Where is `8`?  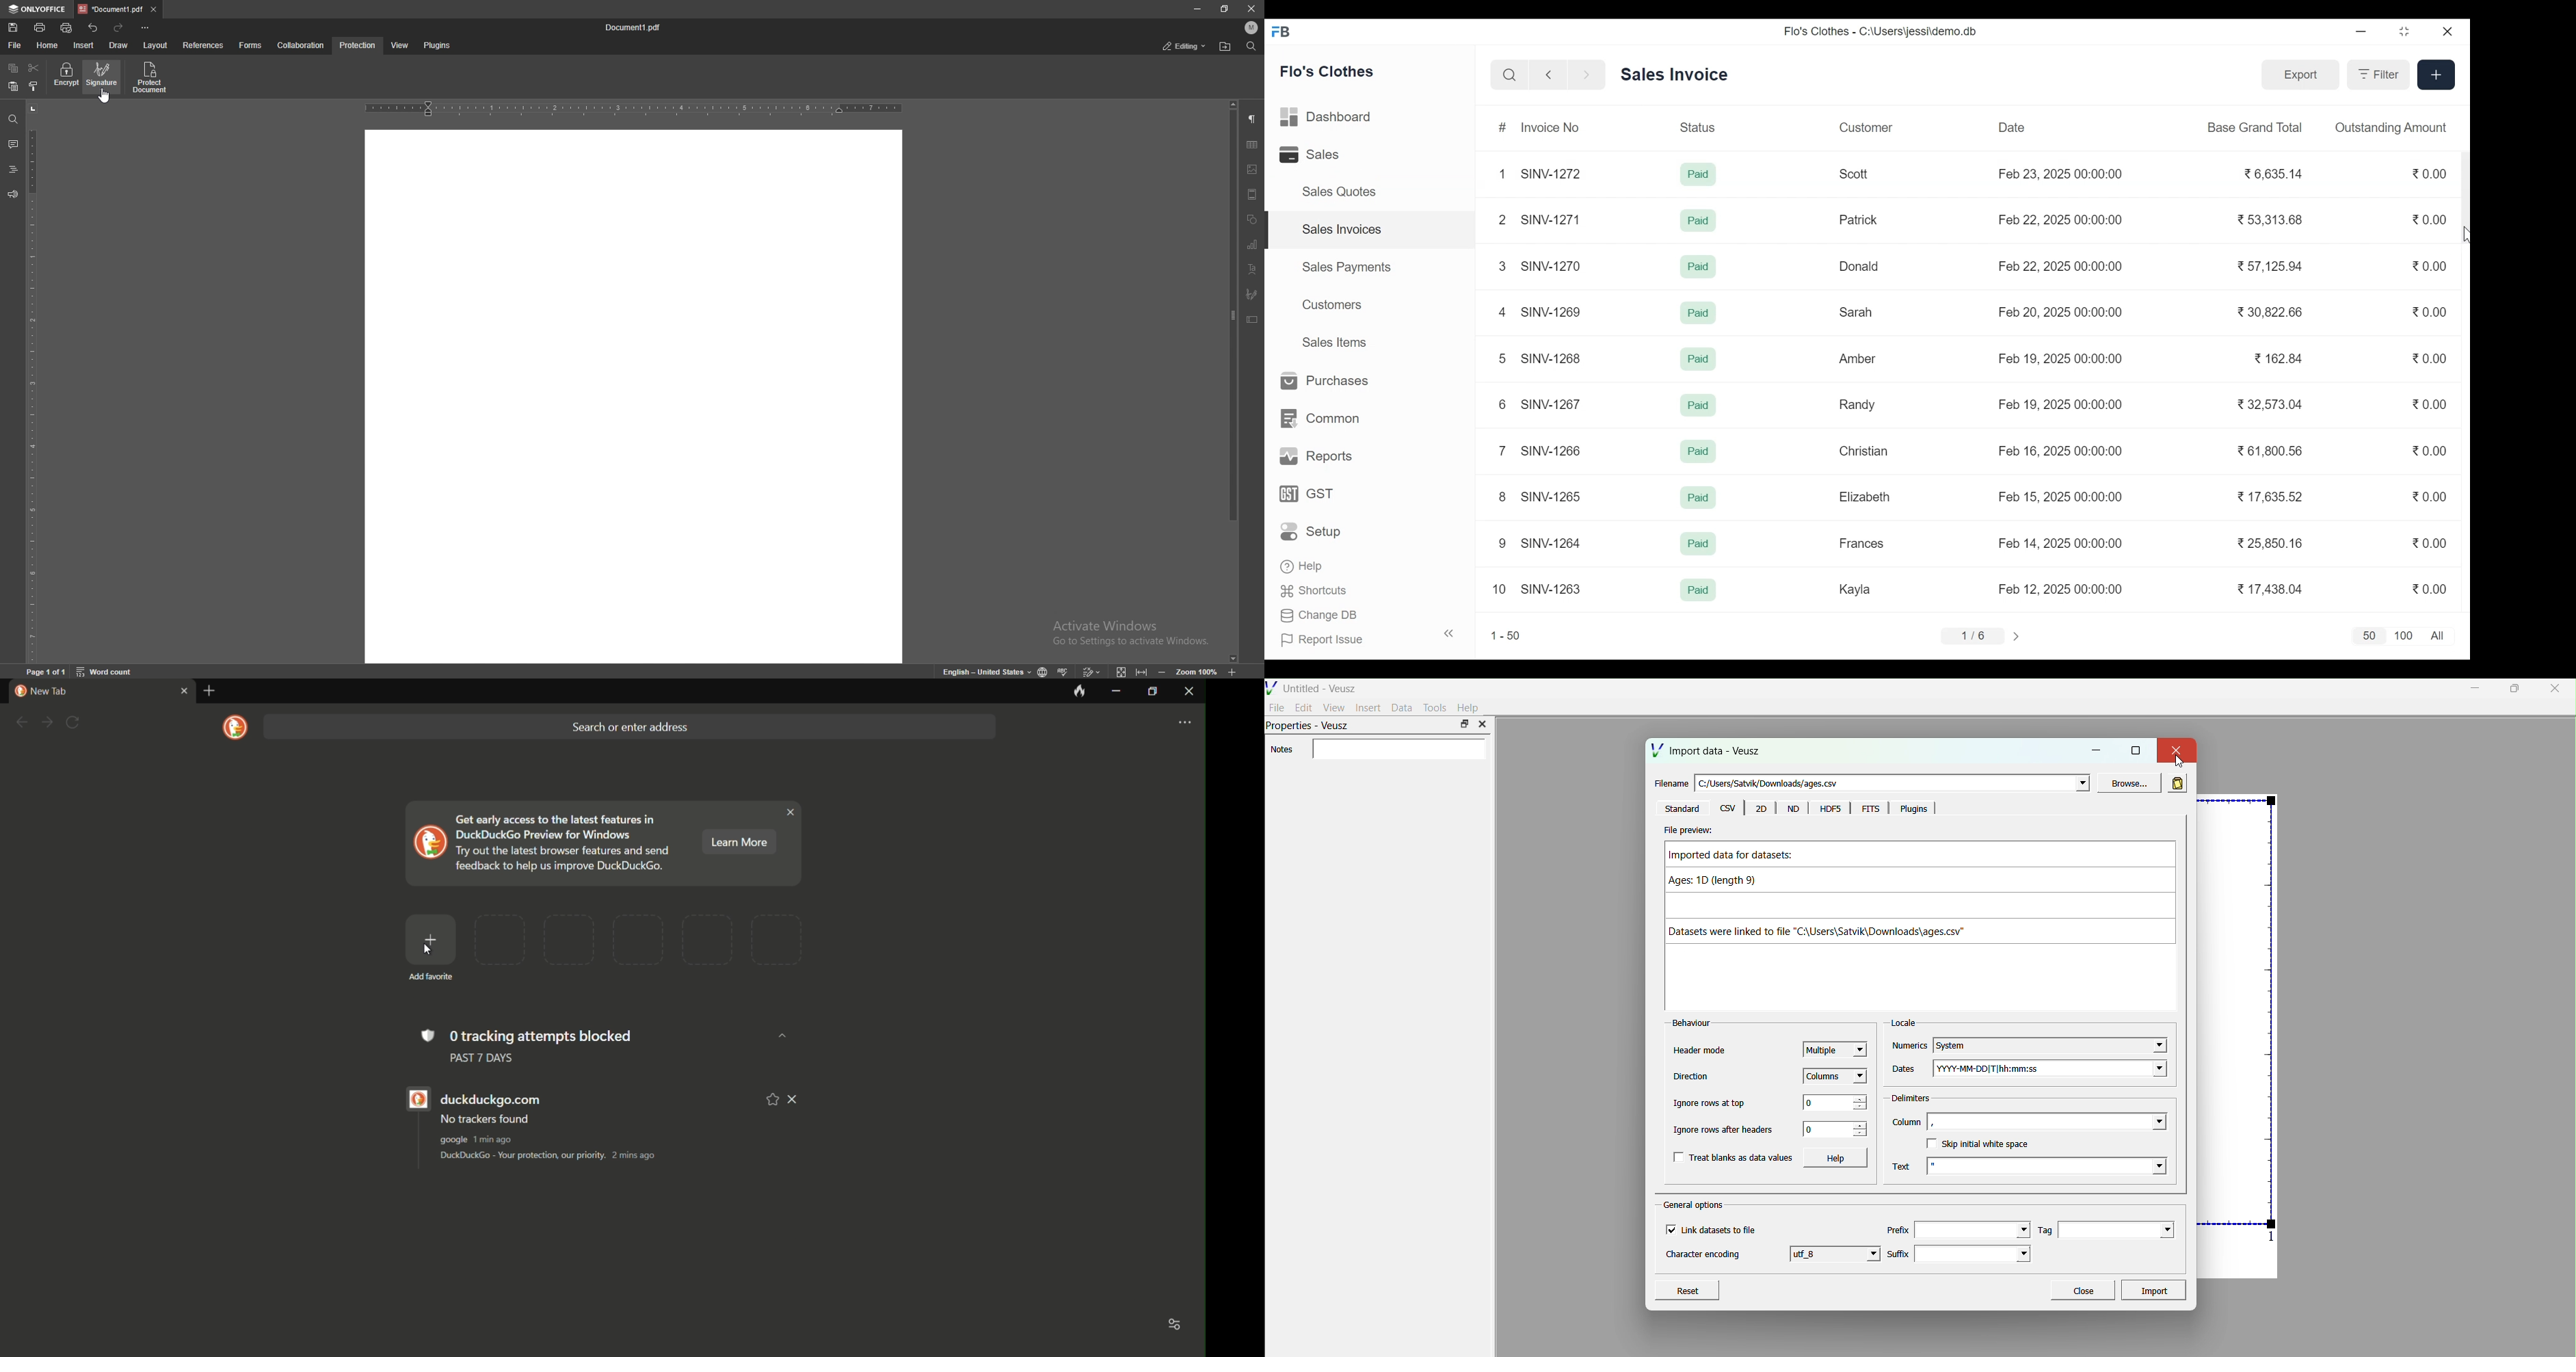 8 is located at coordinates (1503, 496).